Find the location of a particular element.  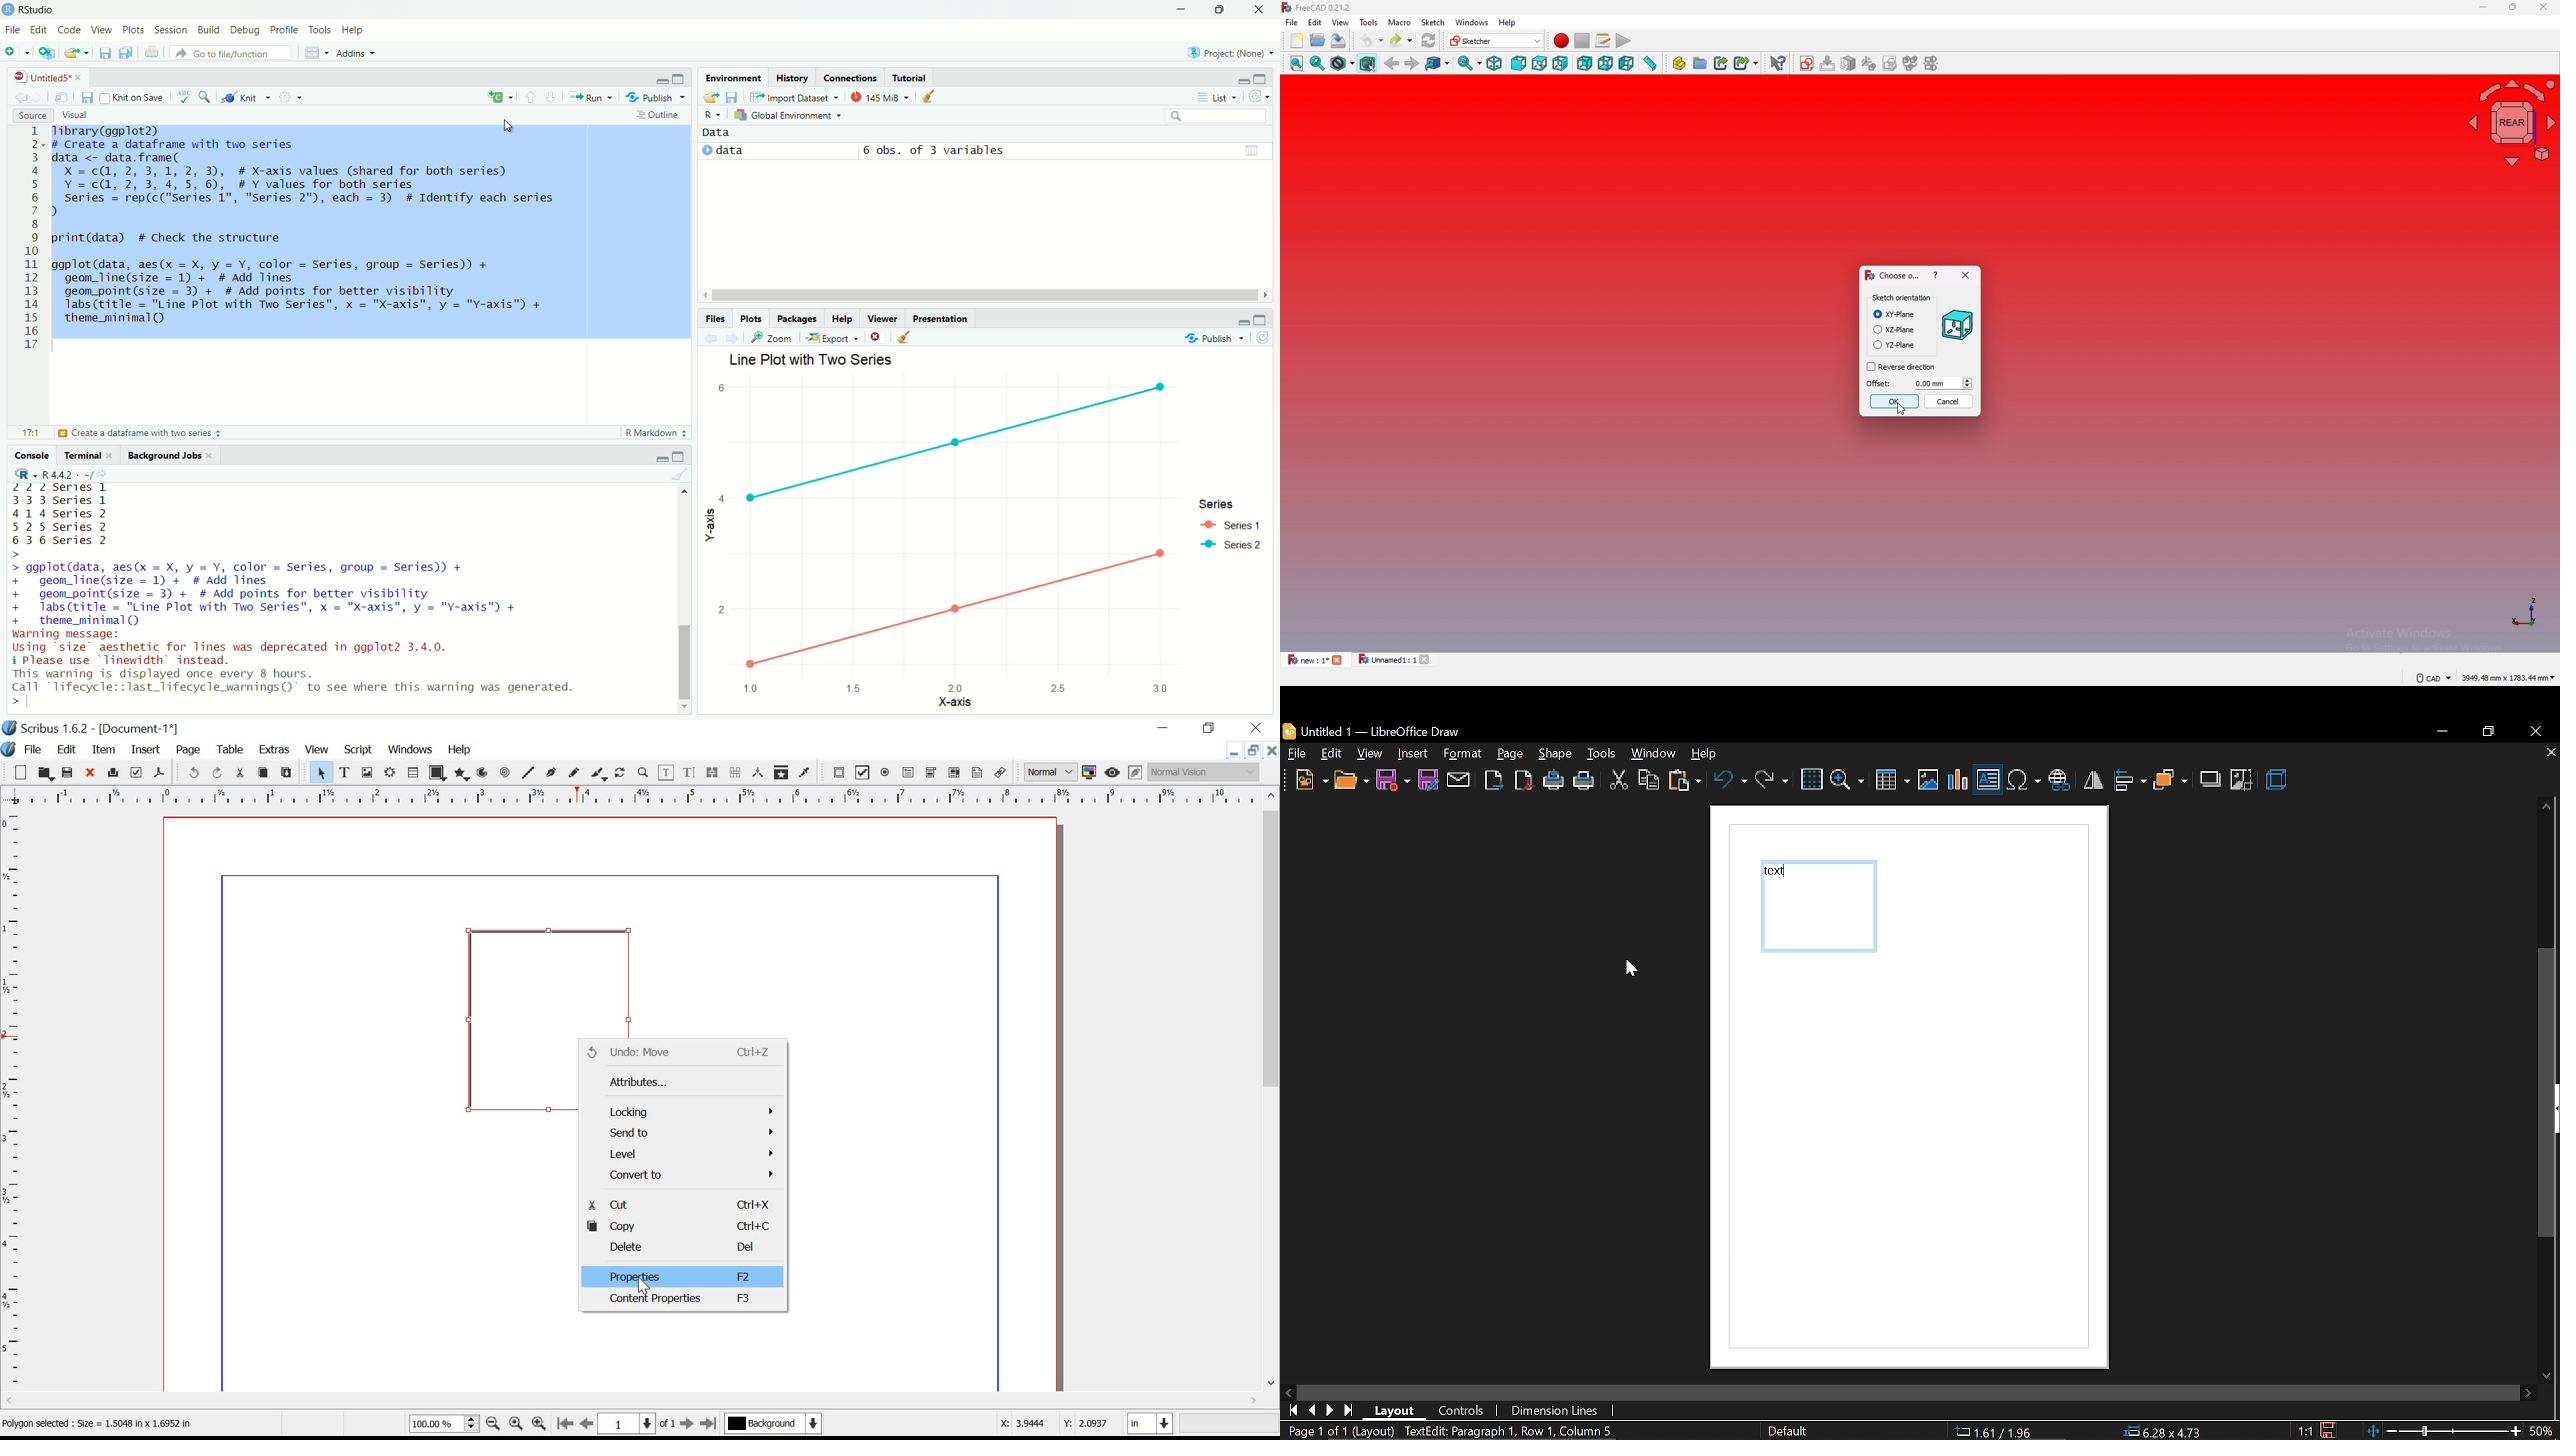

macros is located at coordinates (1603, 41).